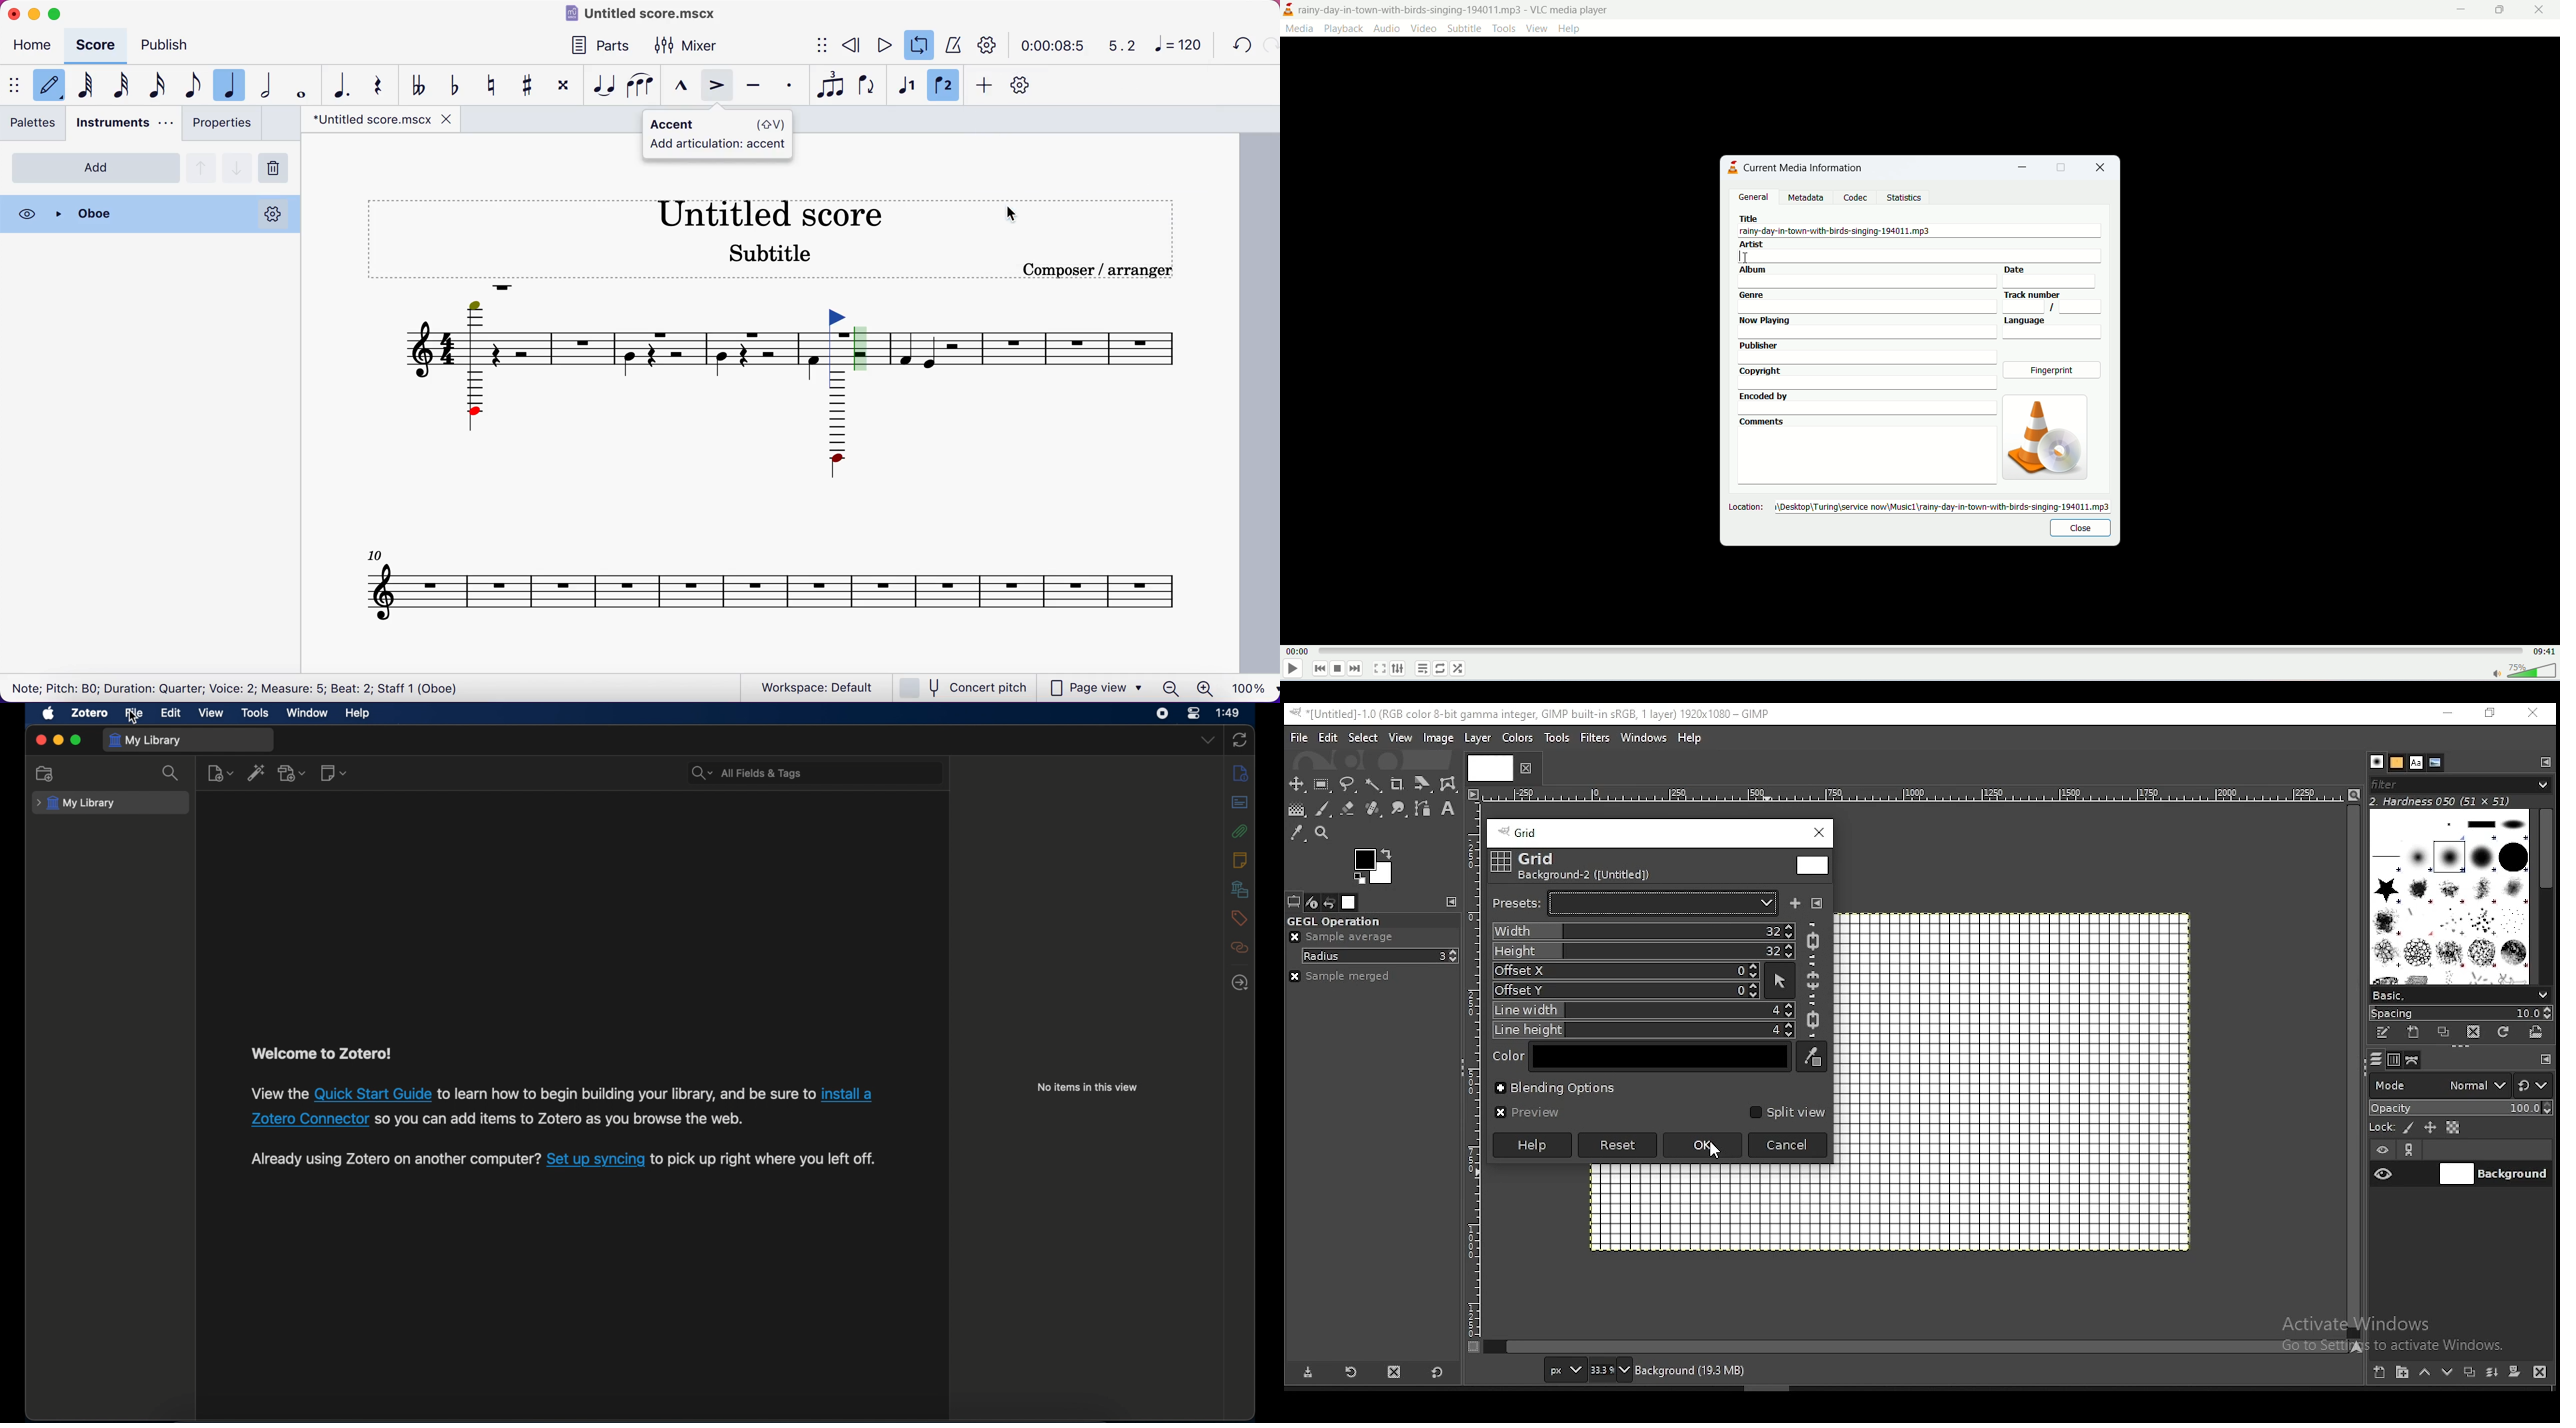 This screenshot has width=2576, height=1428. Describe the element at coordinates (719, 133) in the screenshot. I see `accent add articulation accen` at that location.